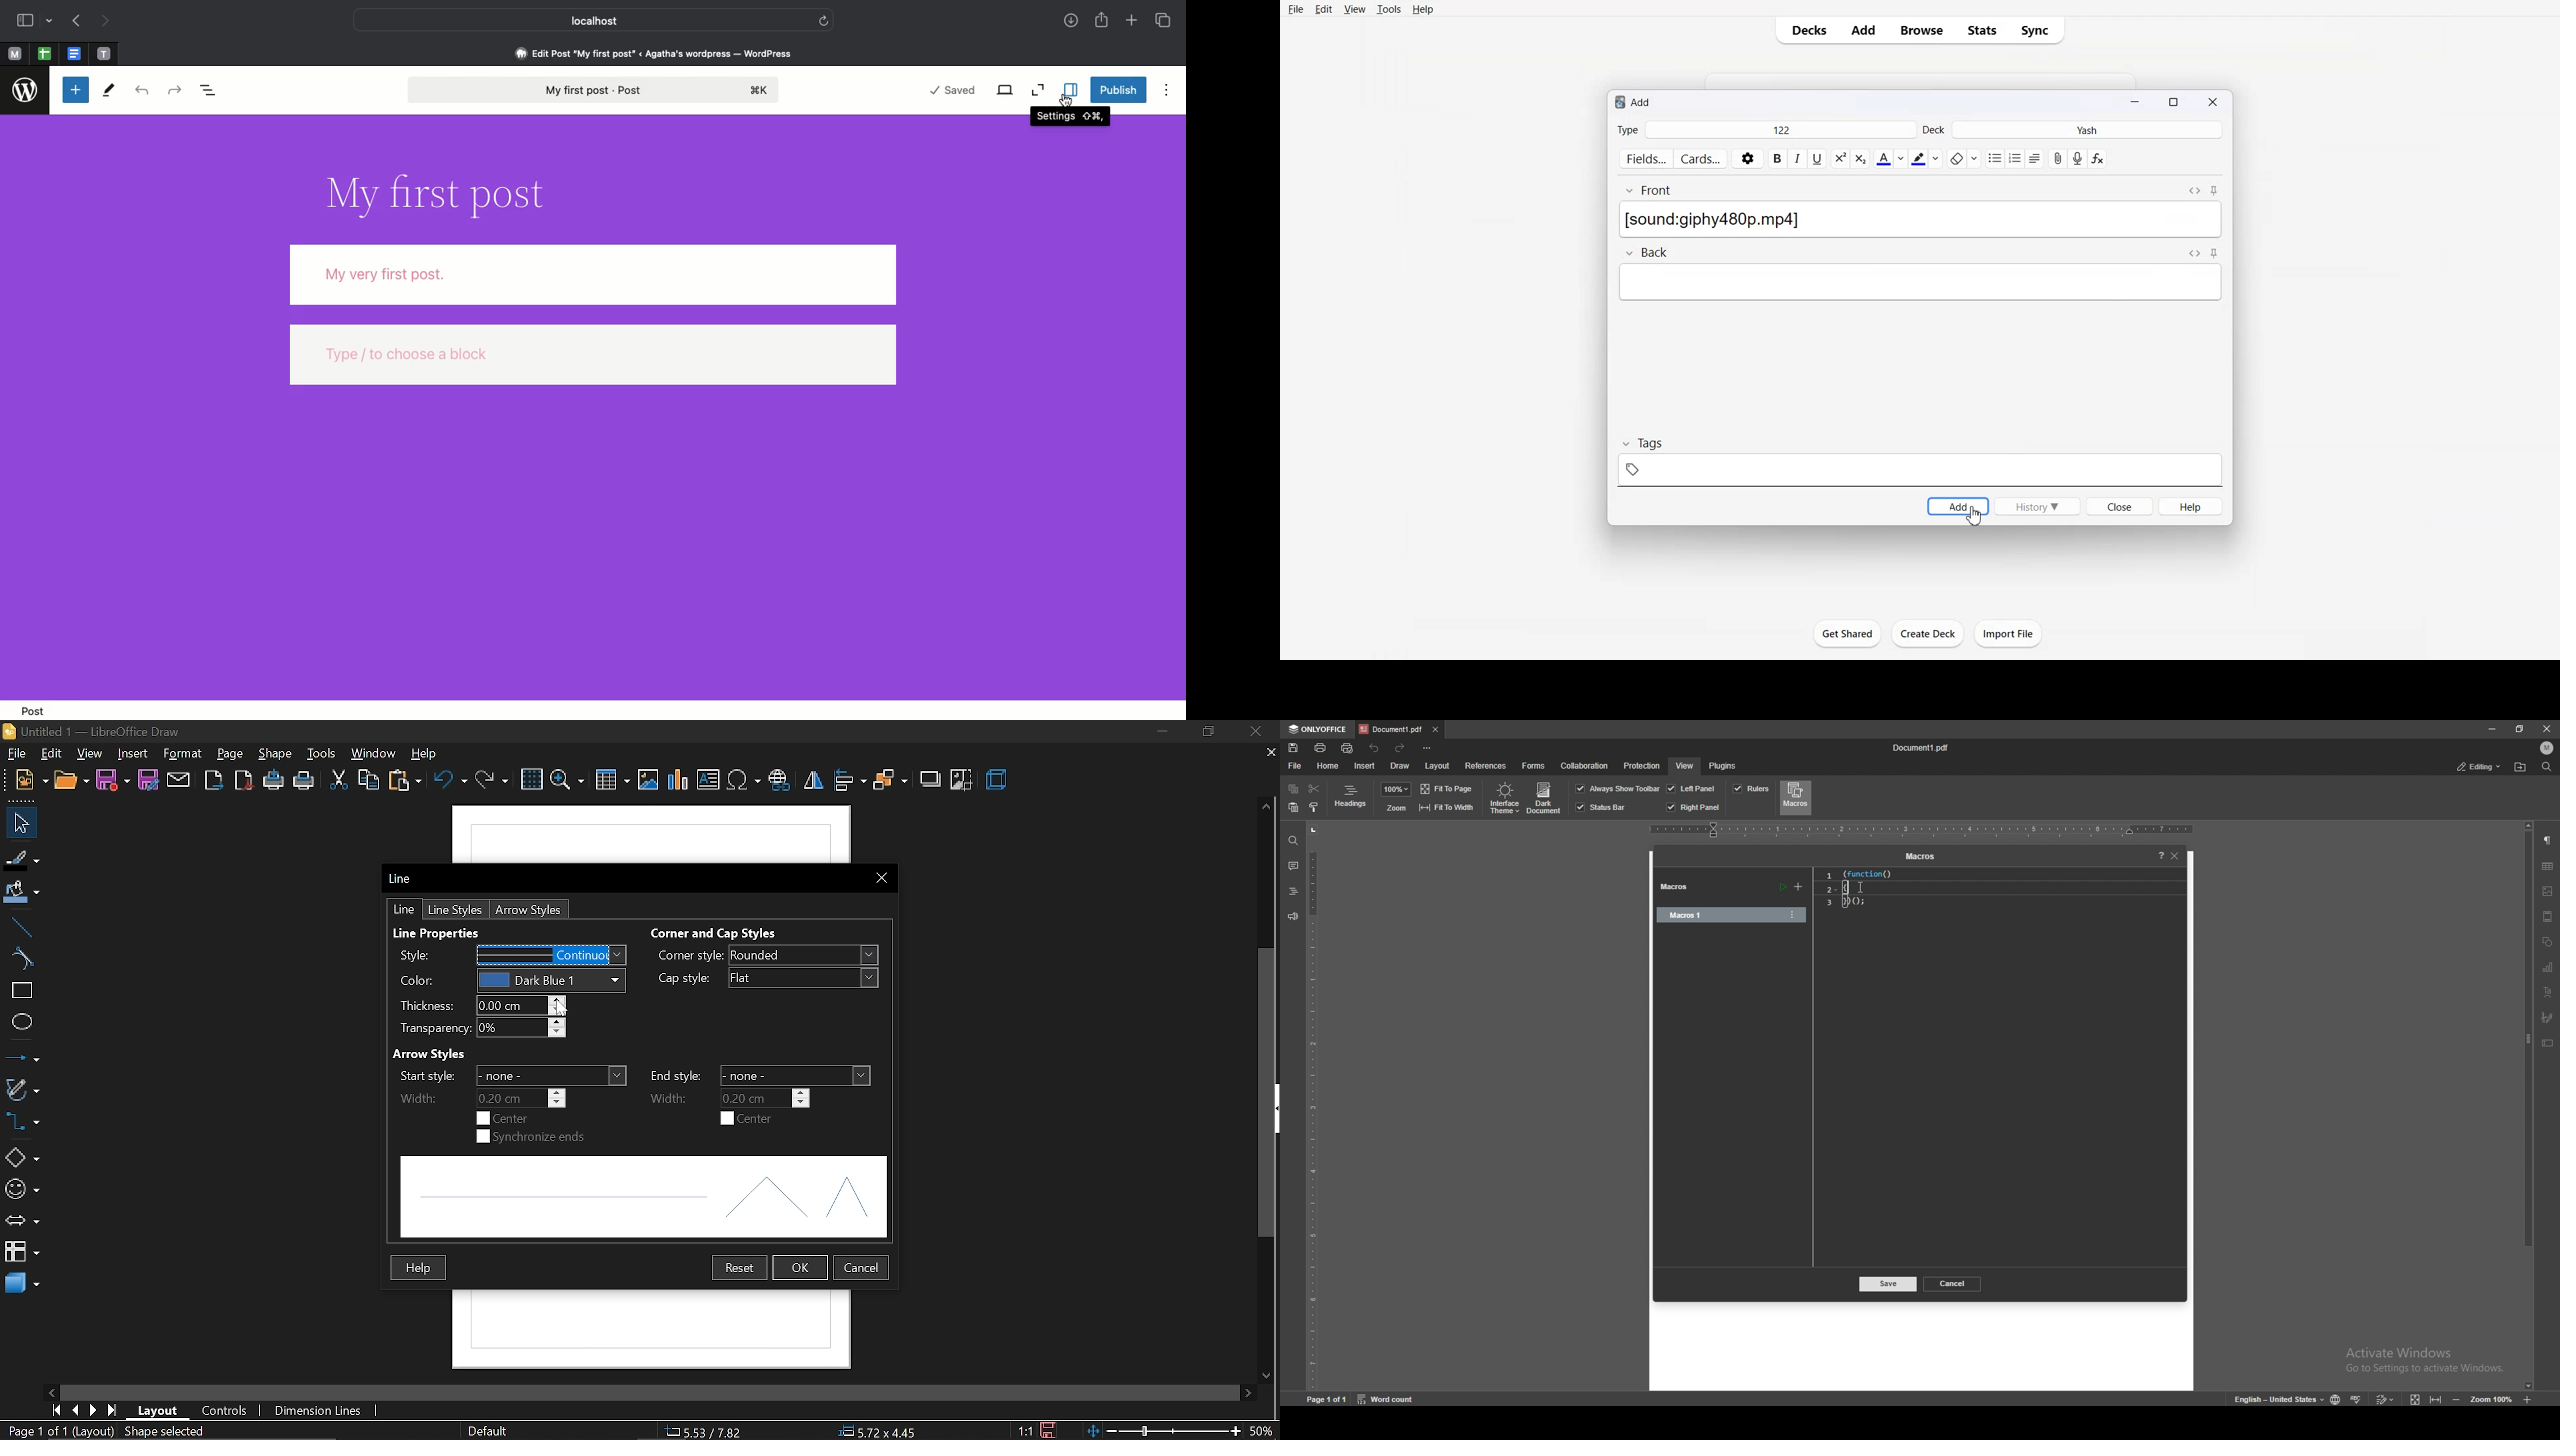 Image resolution: width=2576 pixels, height=1456 pixels. Describe the element at coordinates (1446, 807) in the screenshot. I see `fit to width` at that location.